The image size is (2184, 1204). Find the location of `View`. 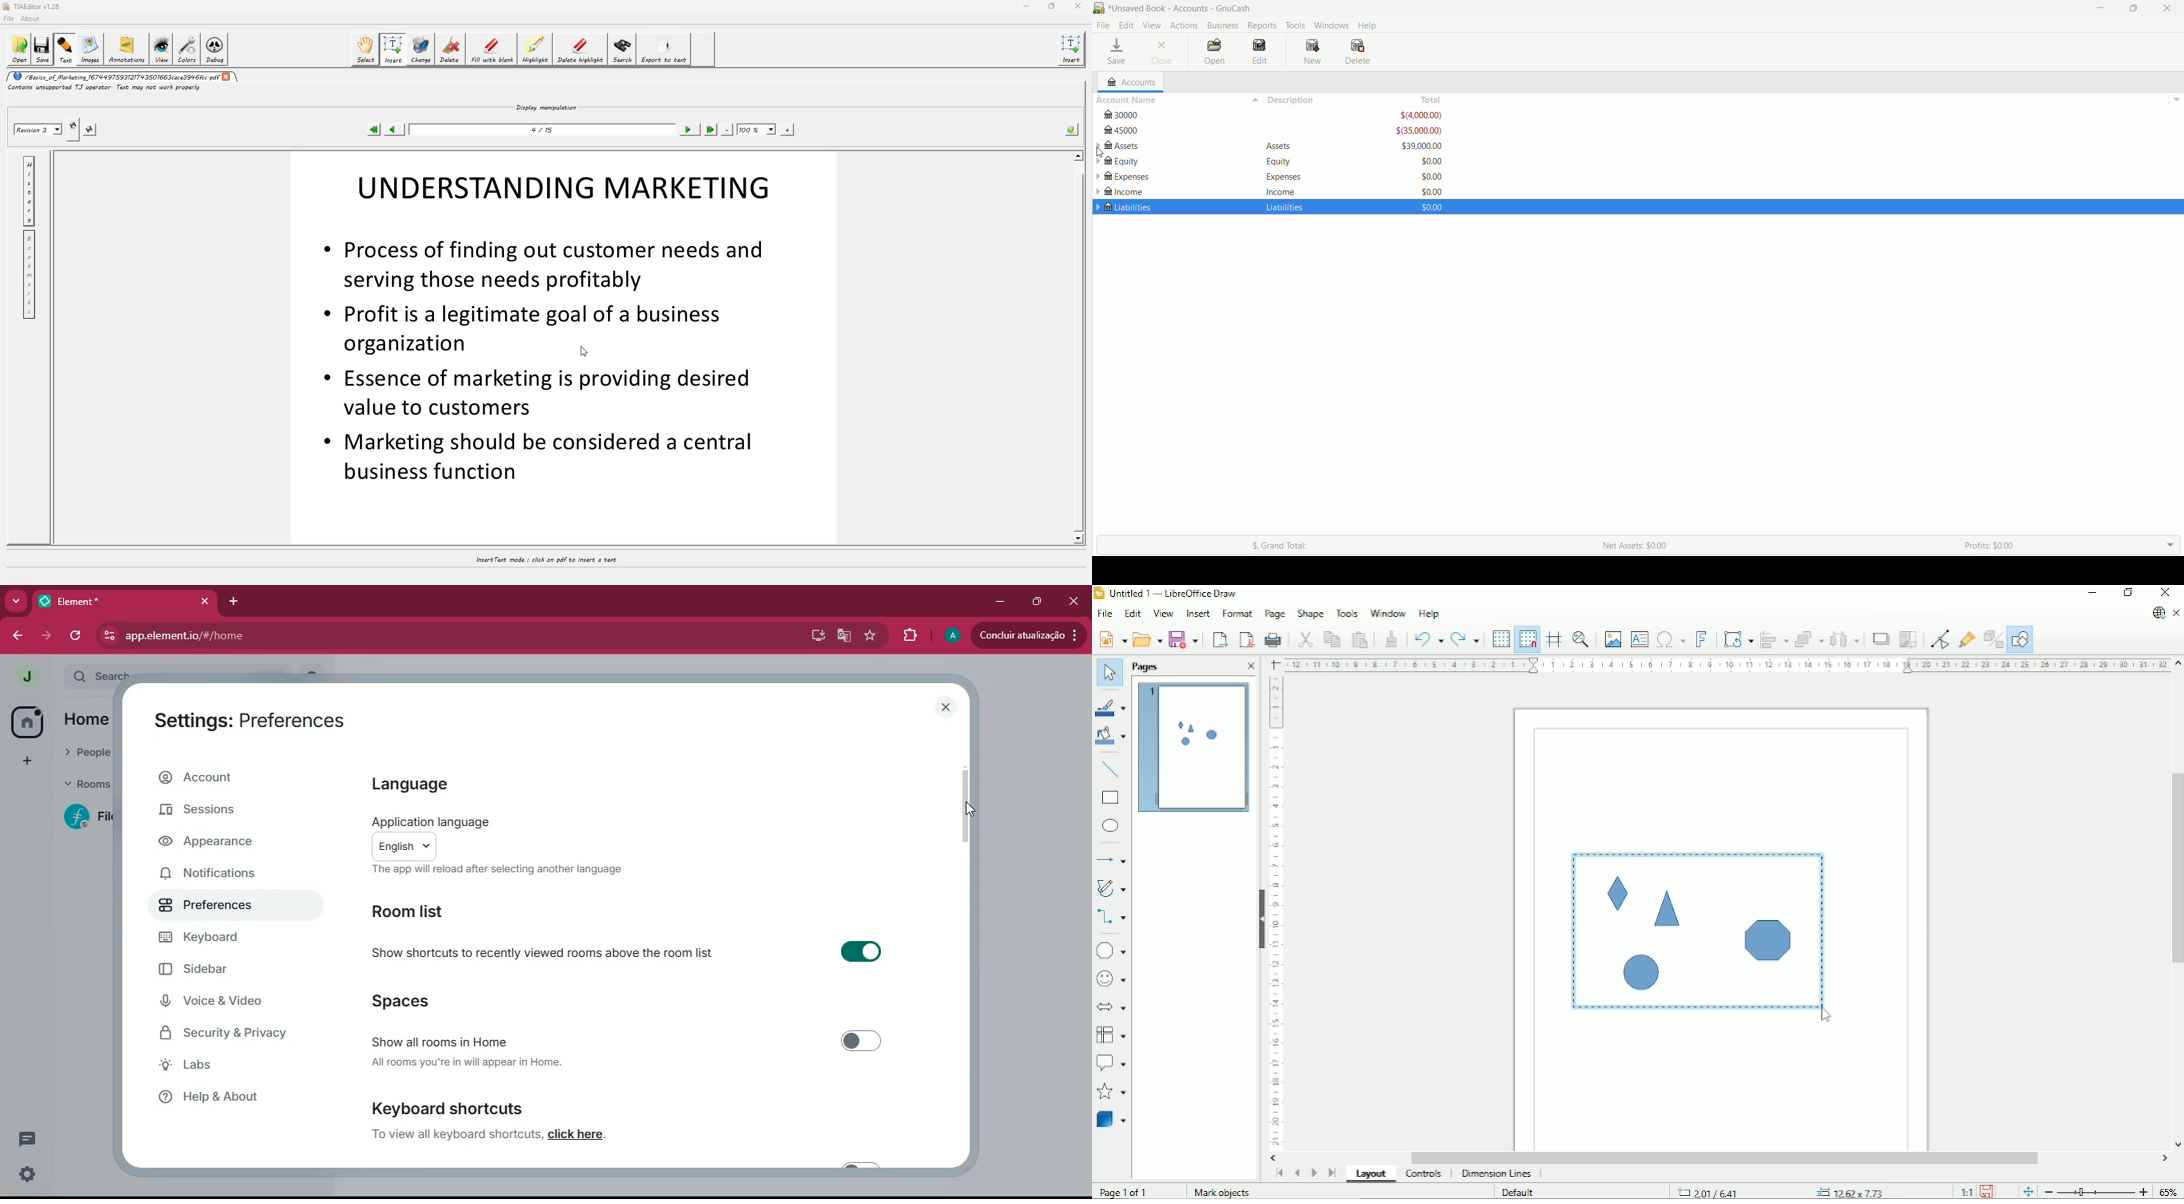

View is located at coordinates (1162, 613).